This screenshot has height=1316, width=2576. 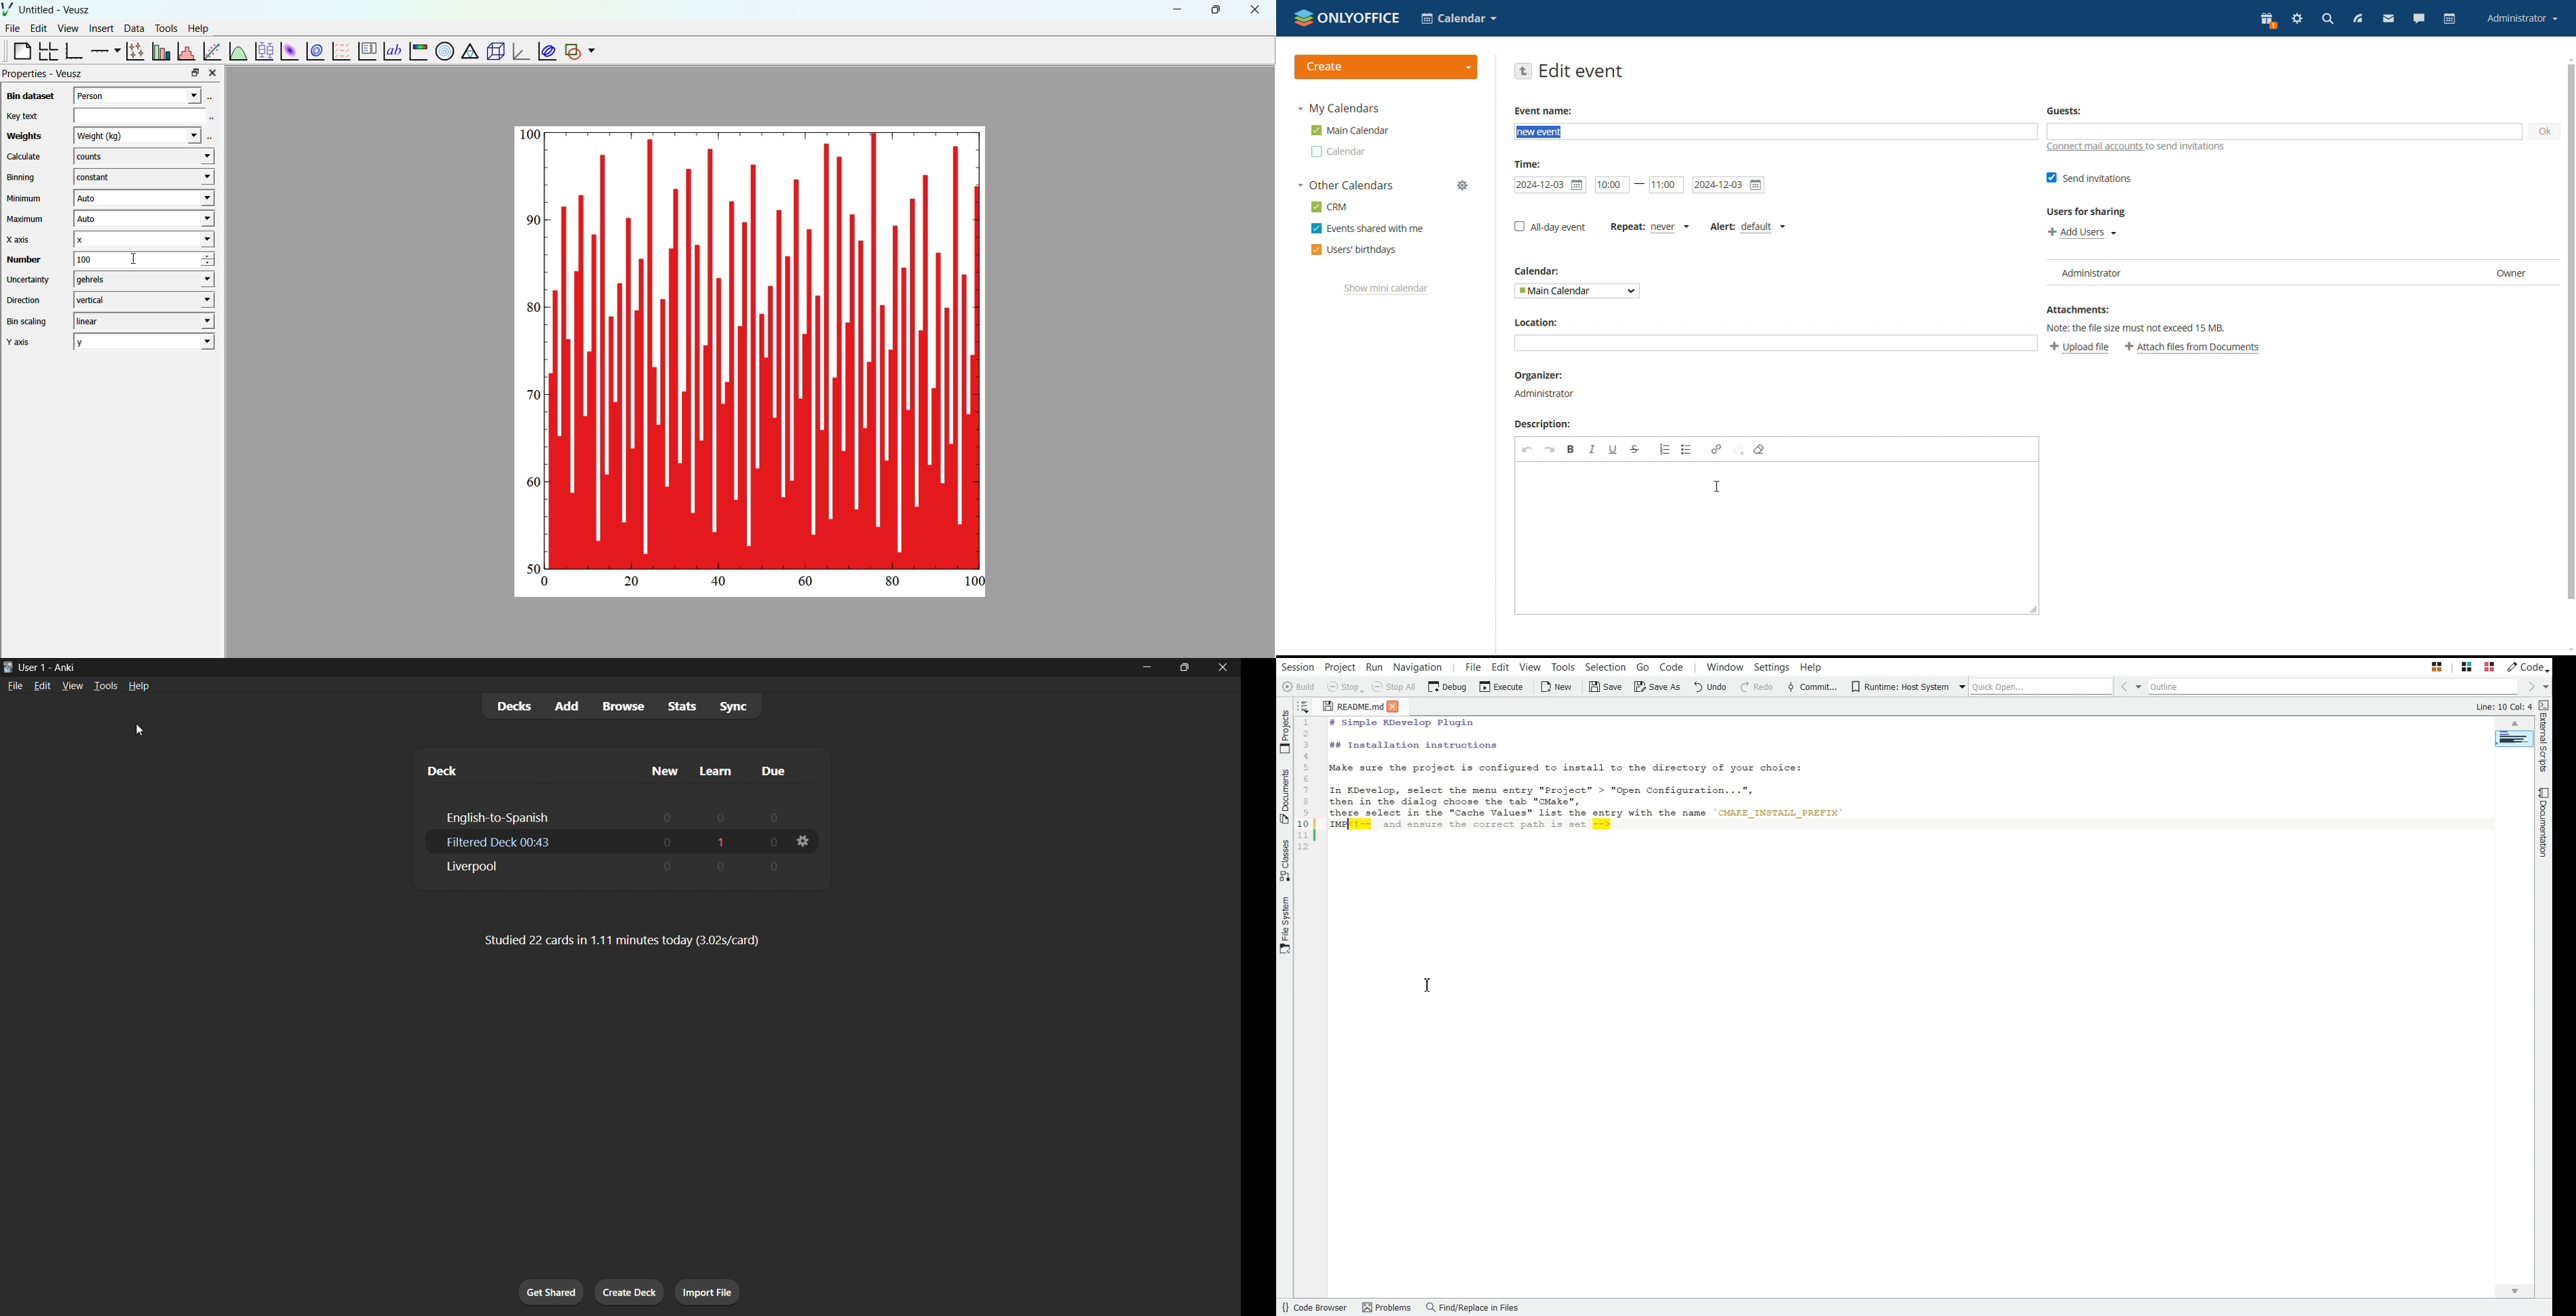 What do you see at coordinates (29, 279) in the screenshot?
I see `Uncertainty` at bounding box center [29, 279].